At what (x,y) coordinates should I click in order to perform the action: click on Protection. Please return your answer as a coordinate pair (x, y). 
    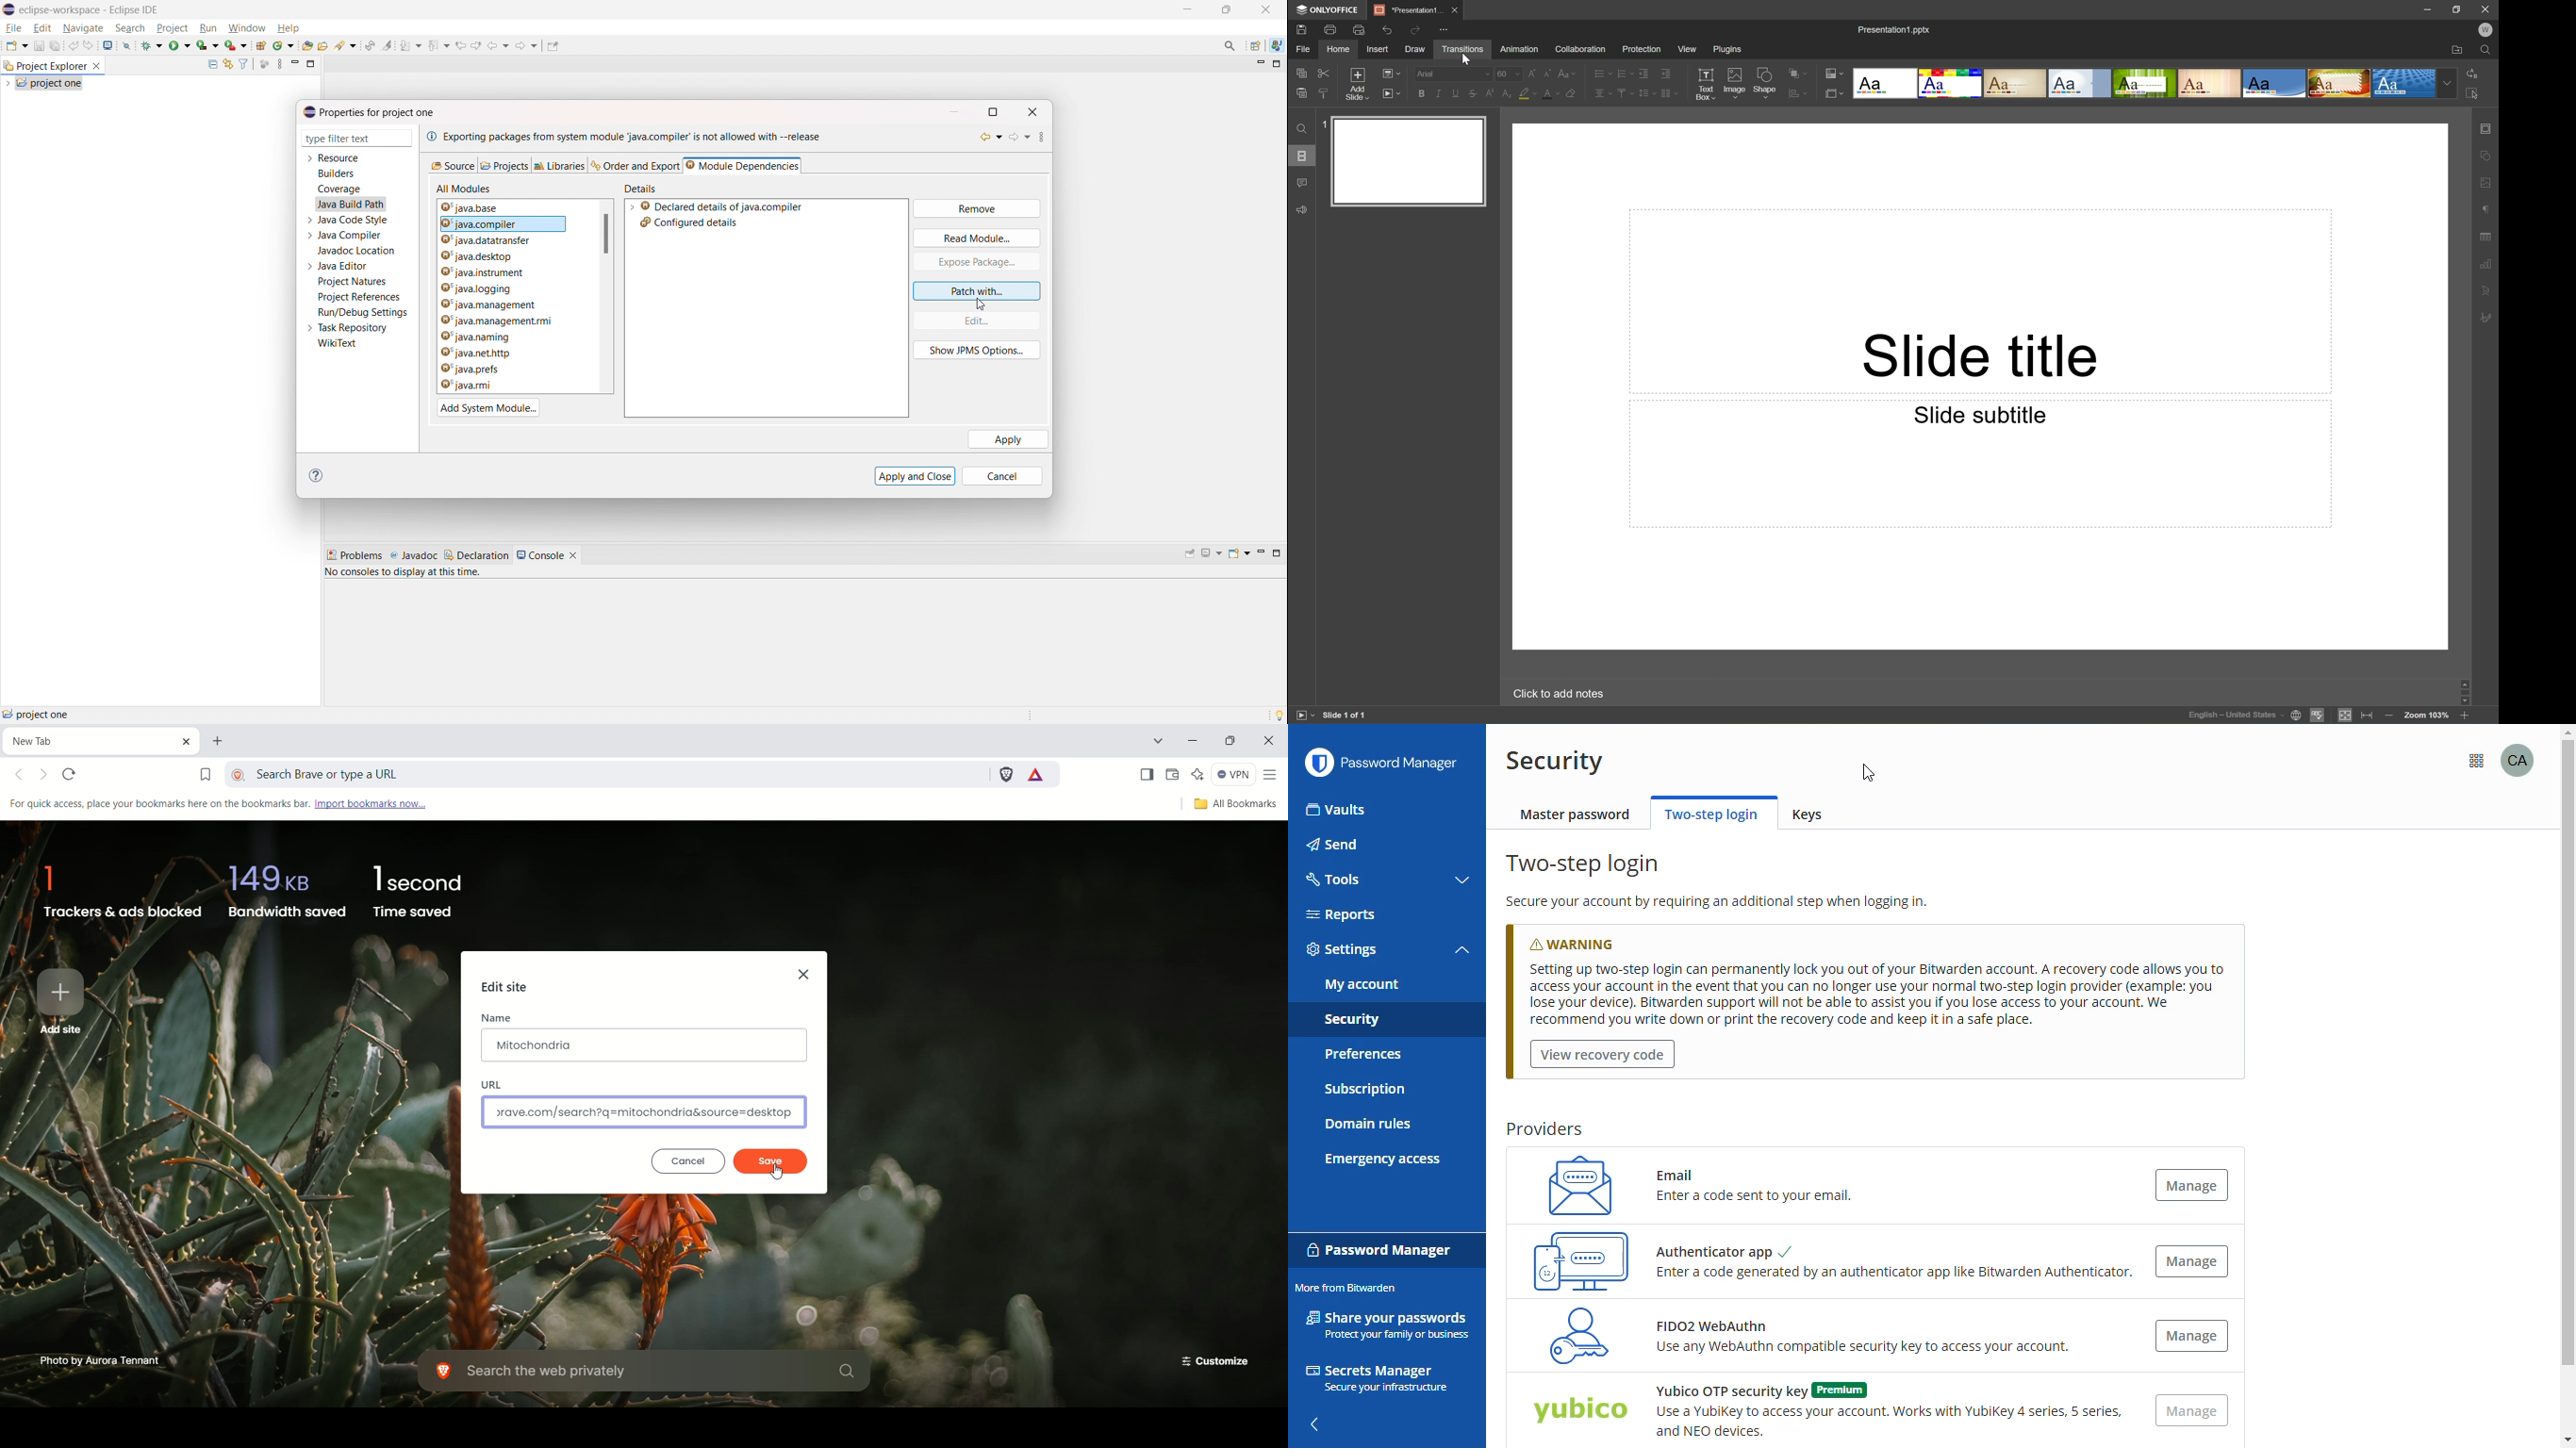
    Looking at the image, I should click on (1641, 49).